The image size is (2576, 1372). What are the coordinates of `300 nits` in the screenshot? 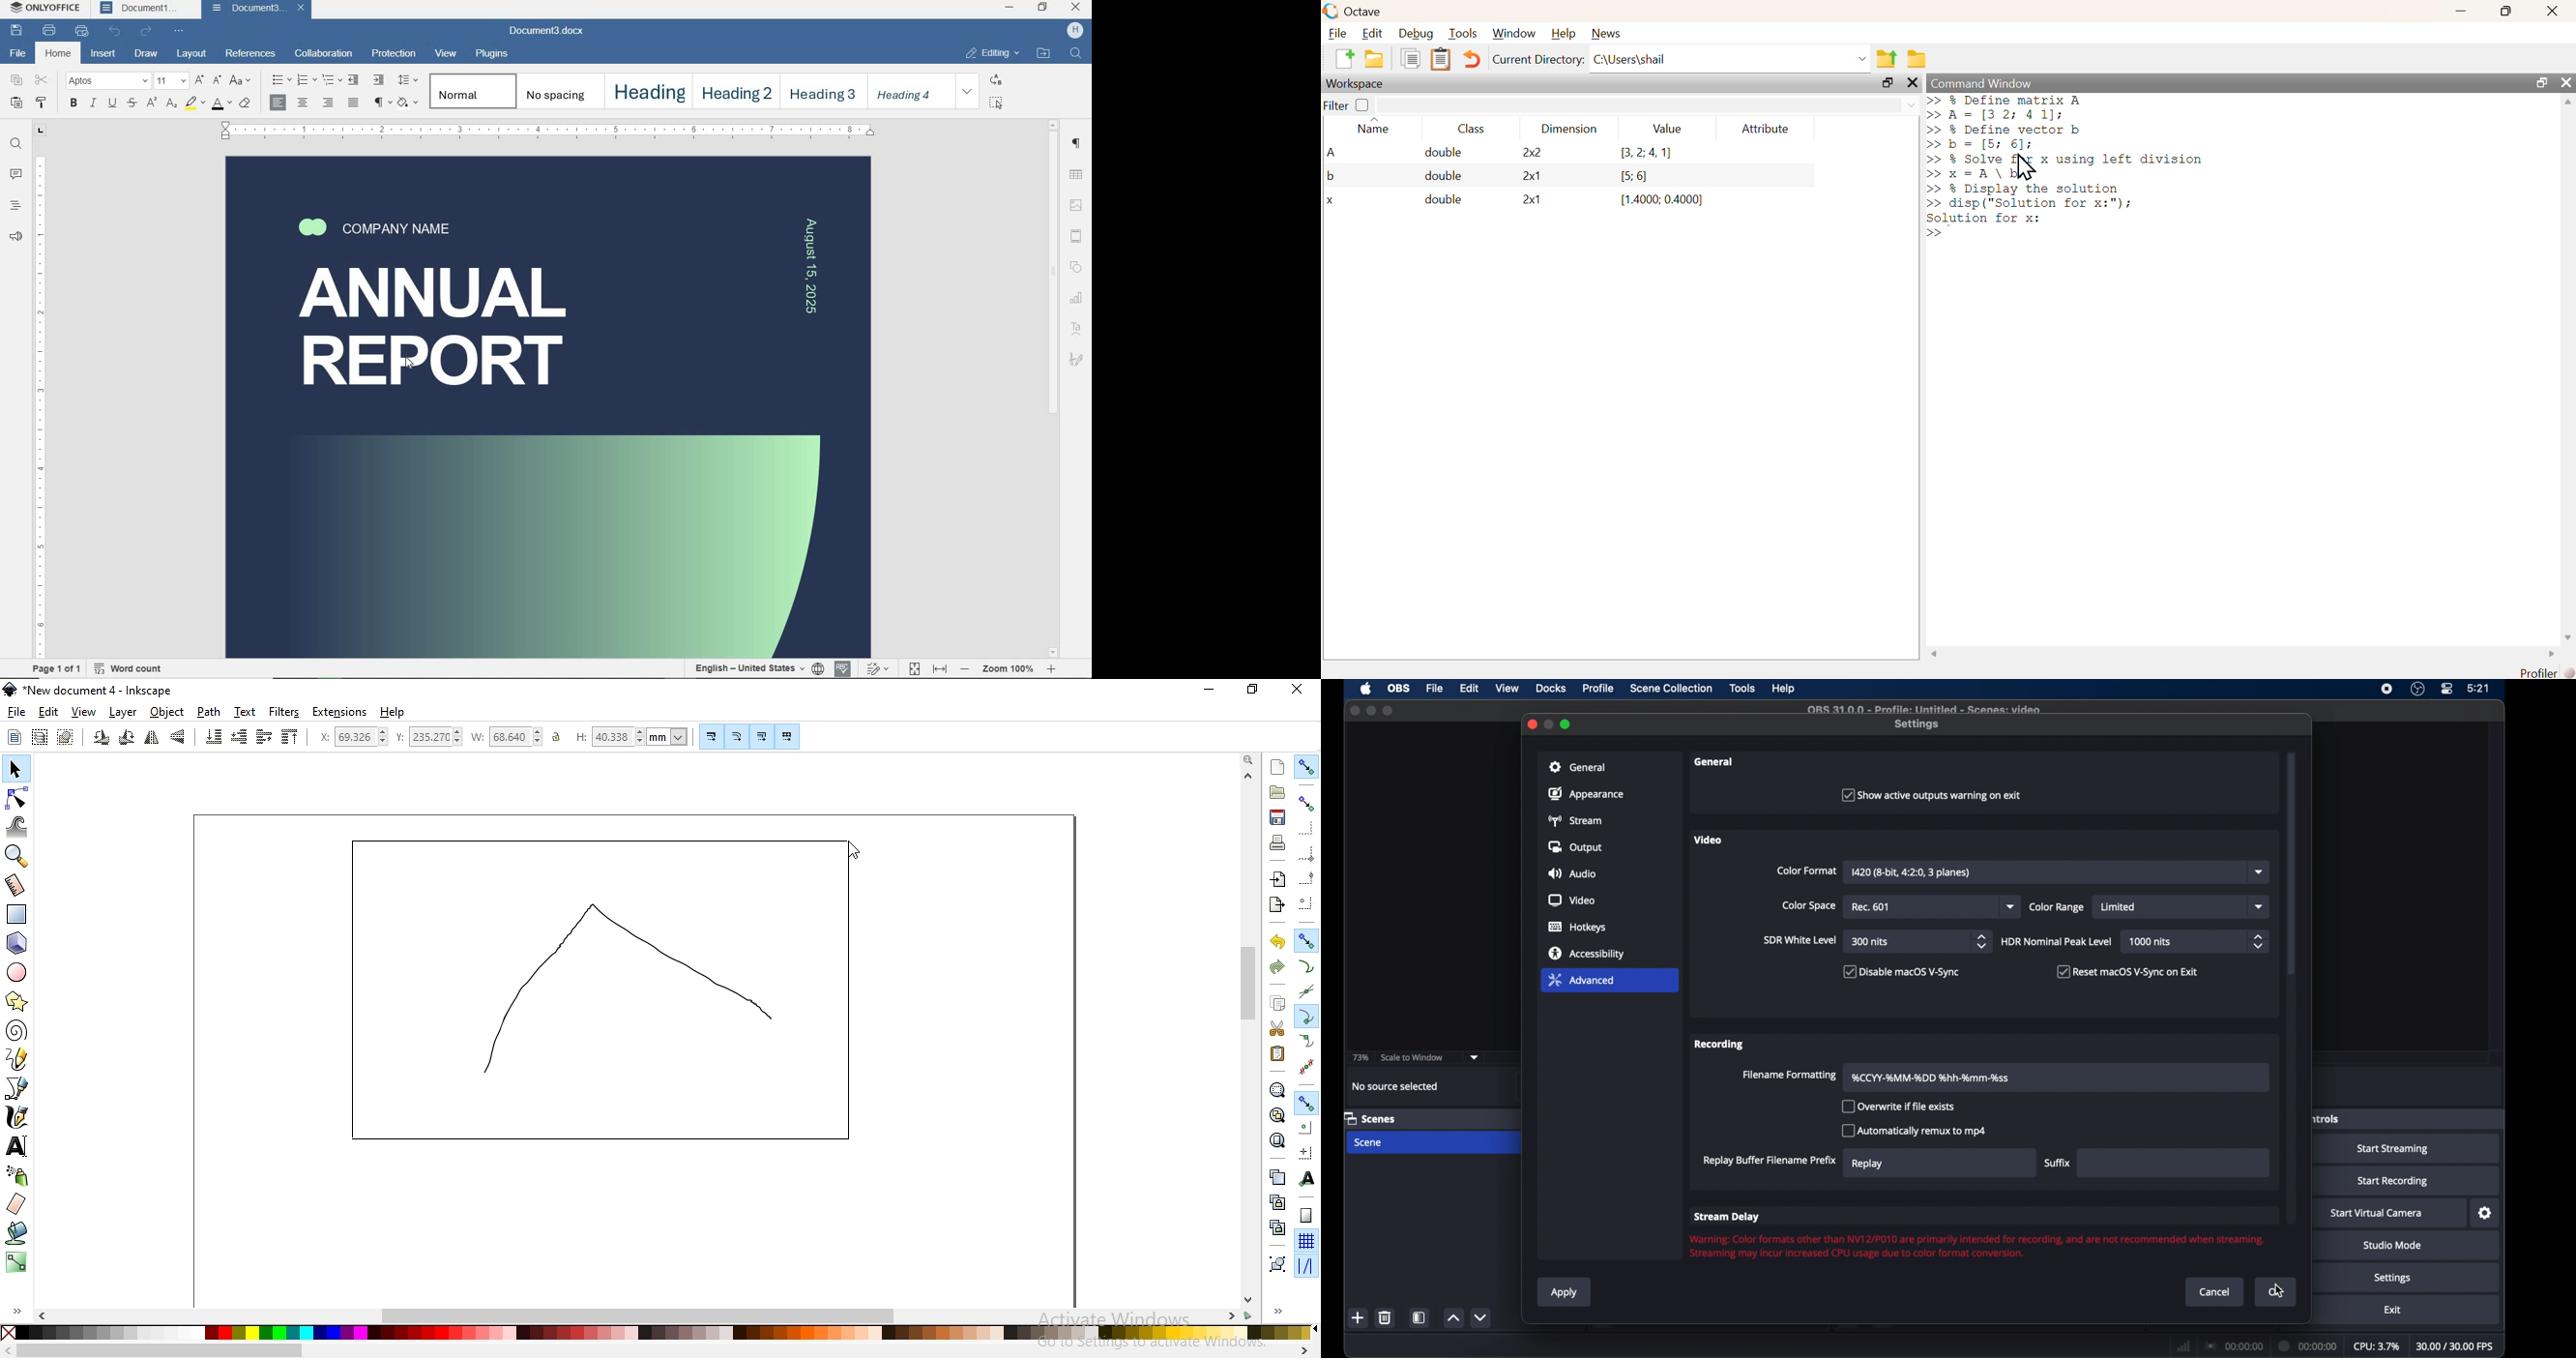 It's located at (1871, 942).